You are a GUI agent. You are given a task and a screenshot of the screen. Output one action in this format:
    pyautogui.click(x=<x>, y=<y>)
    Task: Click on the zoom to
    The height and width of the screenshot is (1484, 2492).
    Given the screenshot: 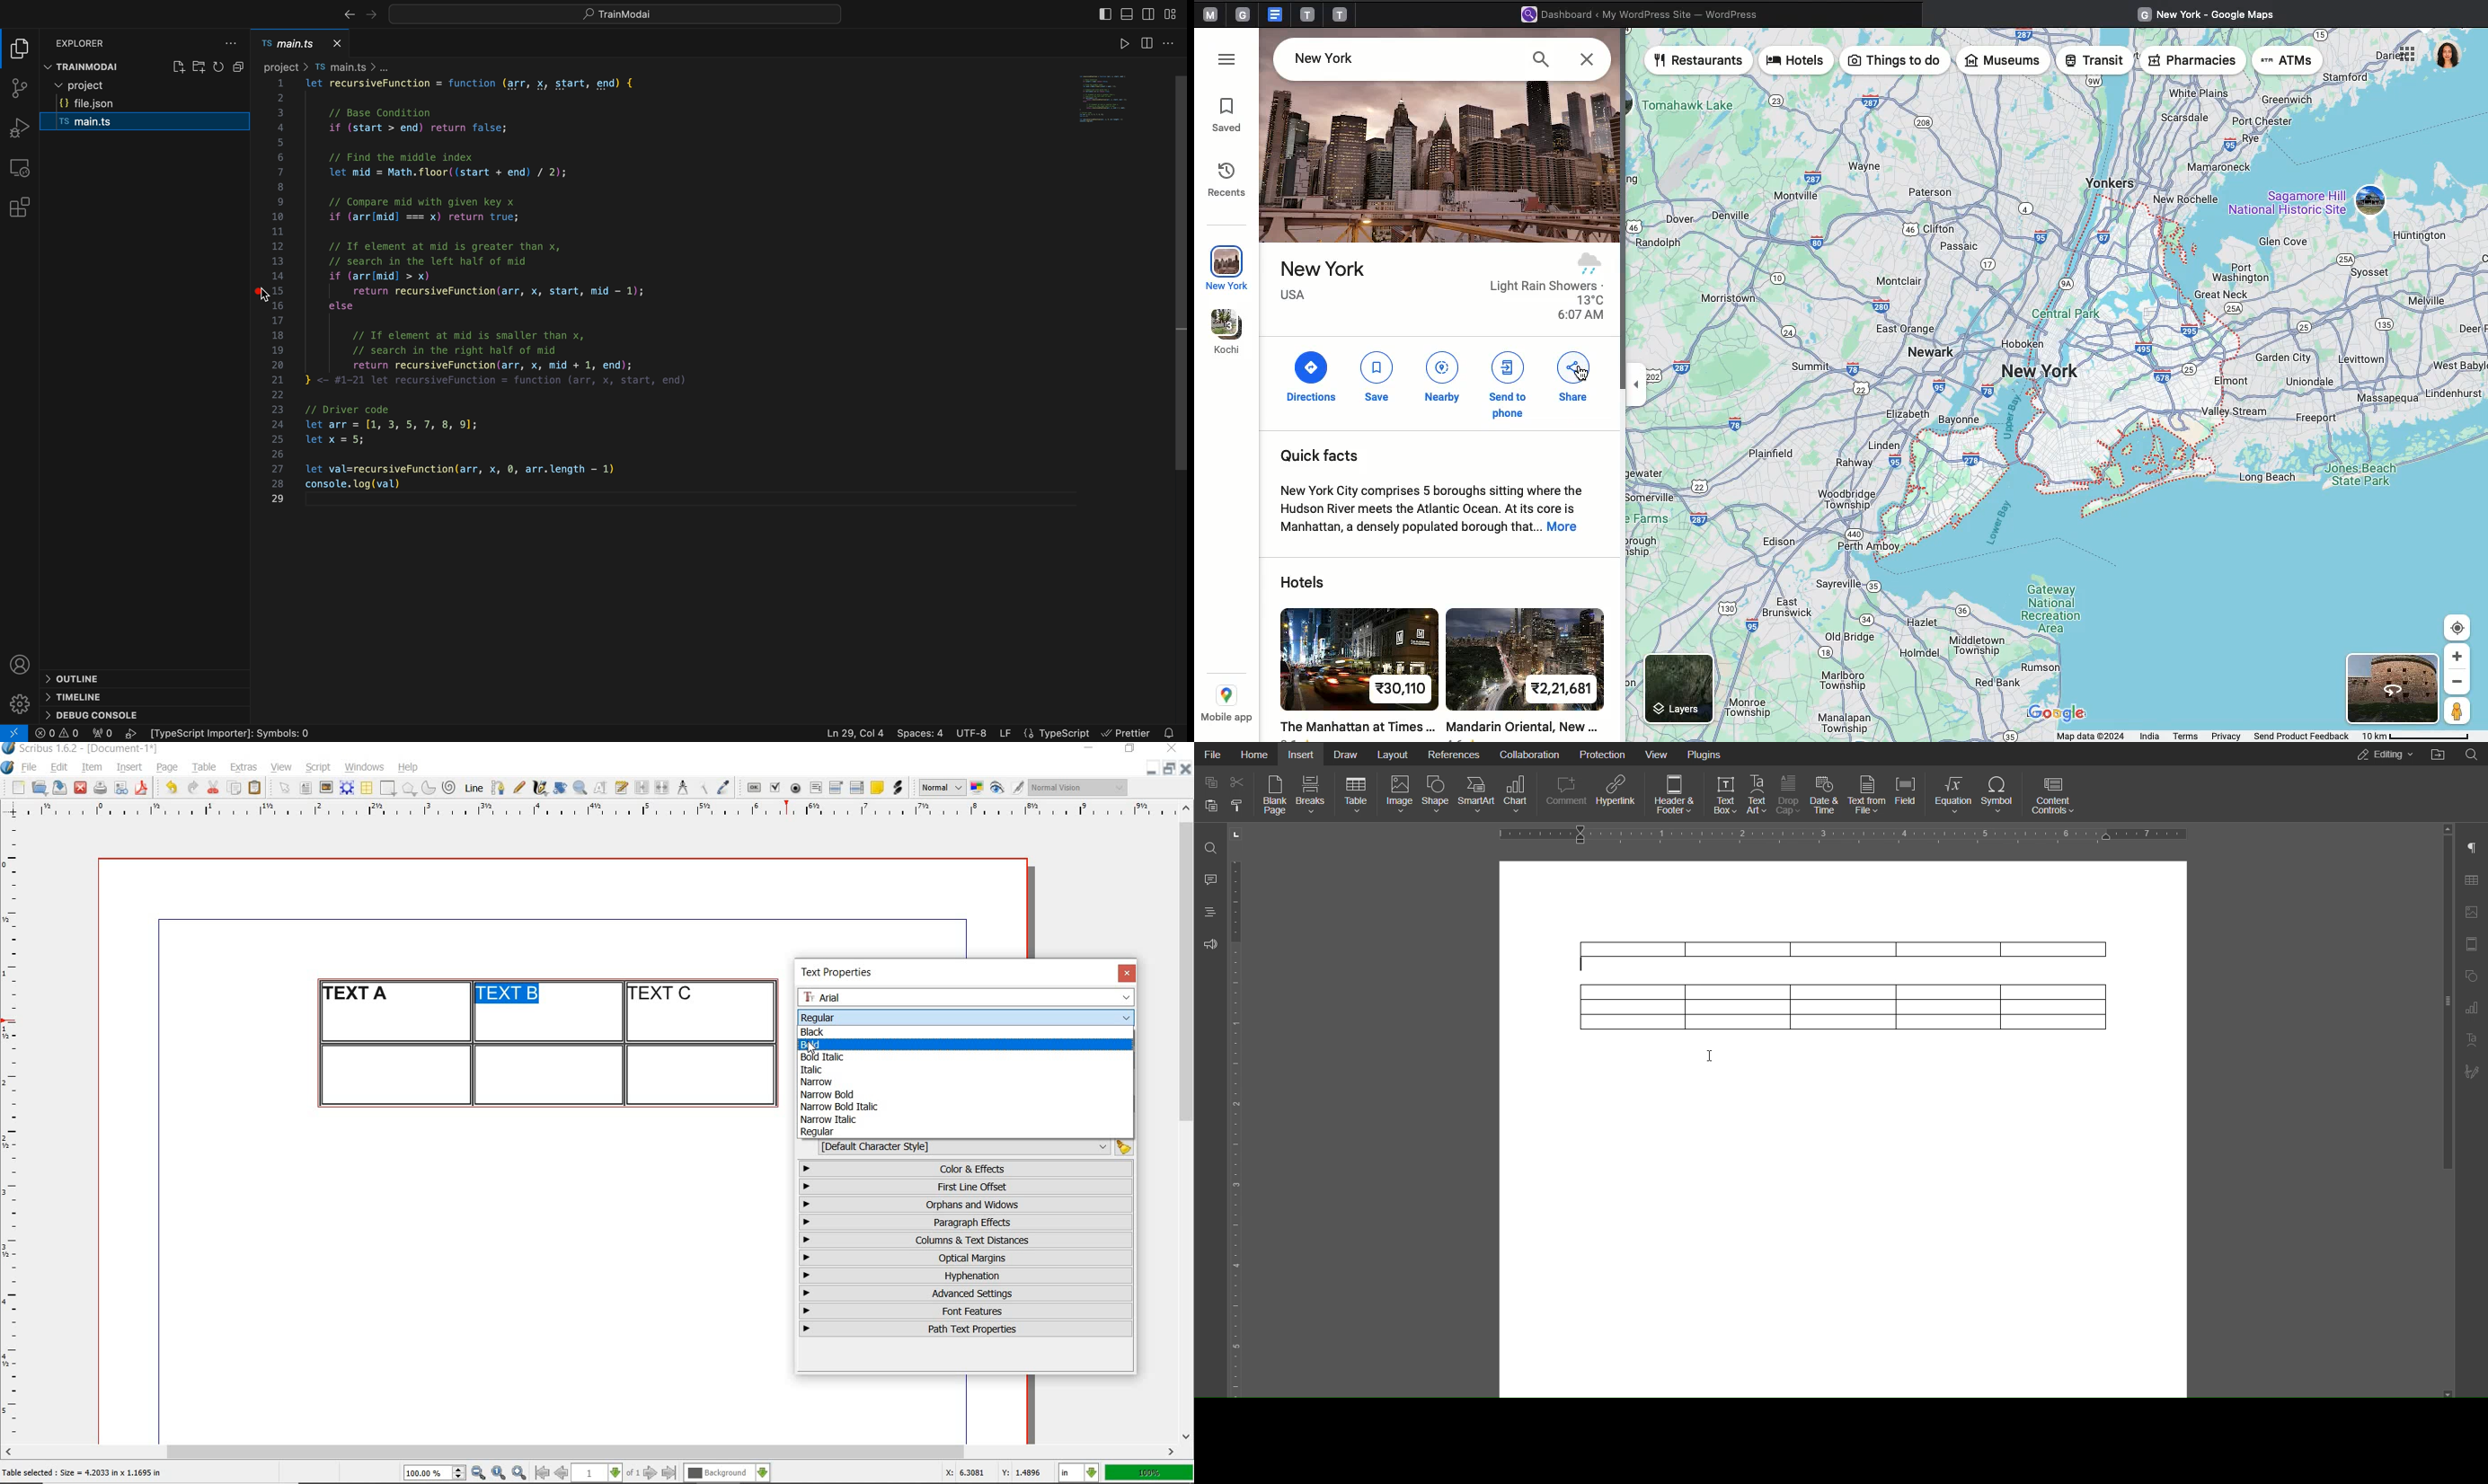 What is the action you would take?
    pyautogui.click(x=499, y=1473)
    